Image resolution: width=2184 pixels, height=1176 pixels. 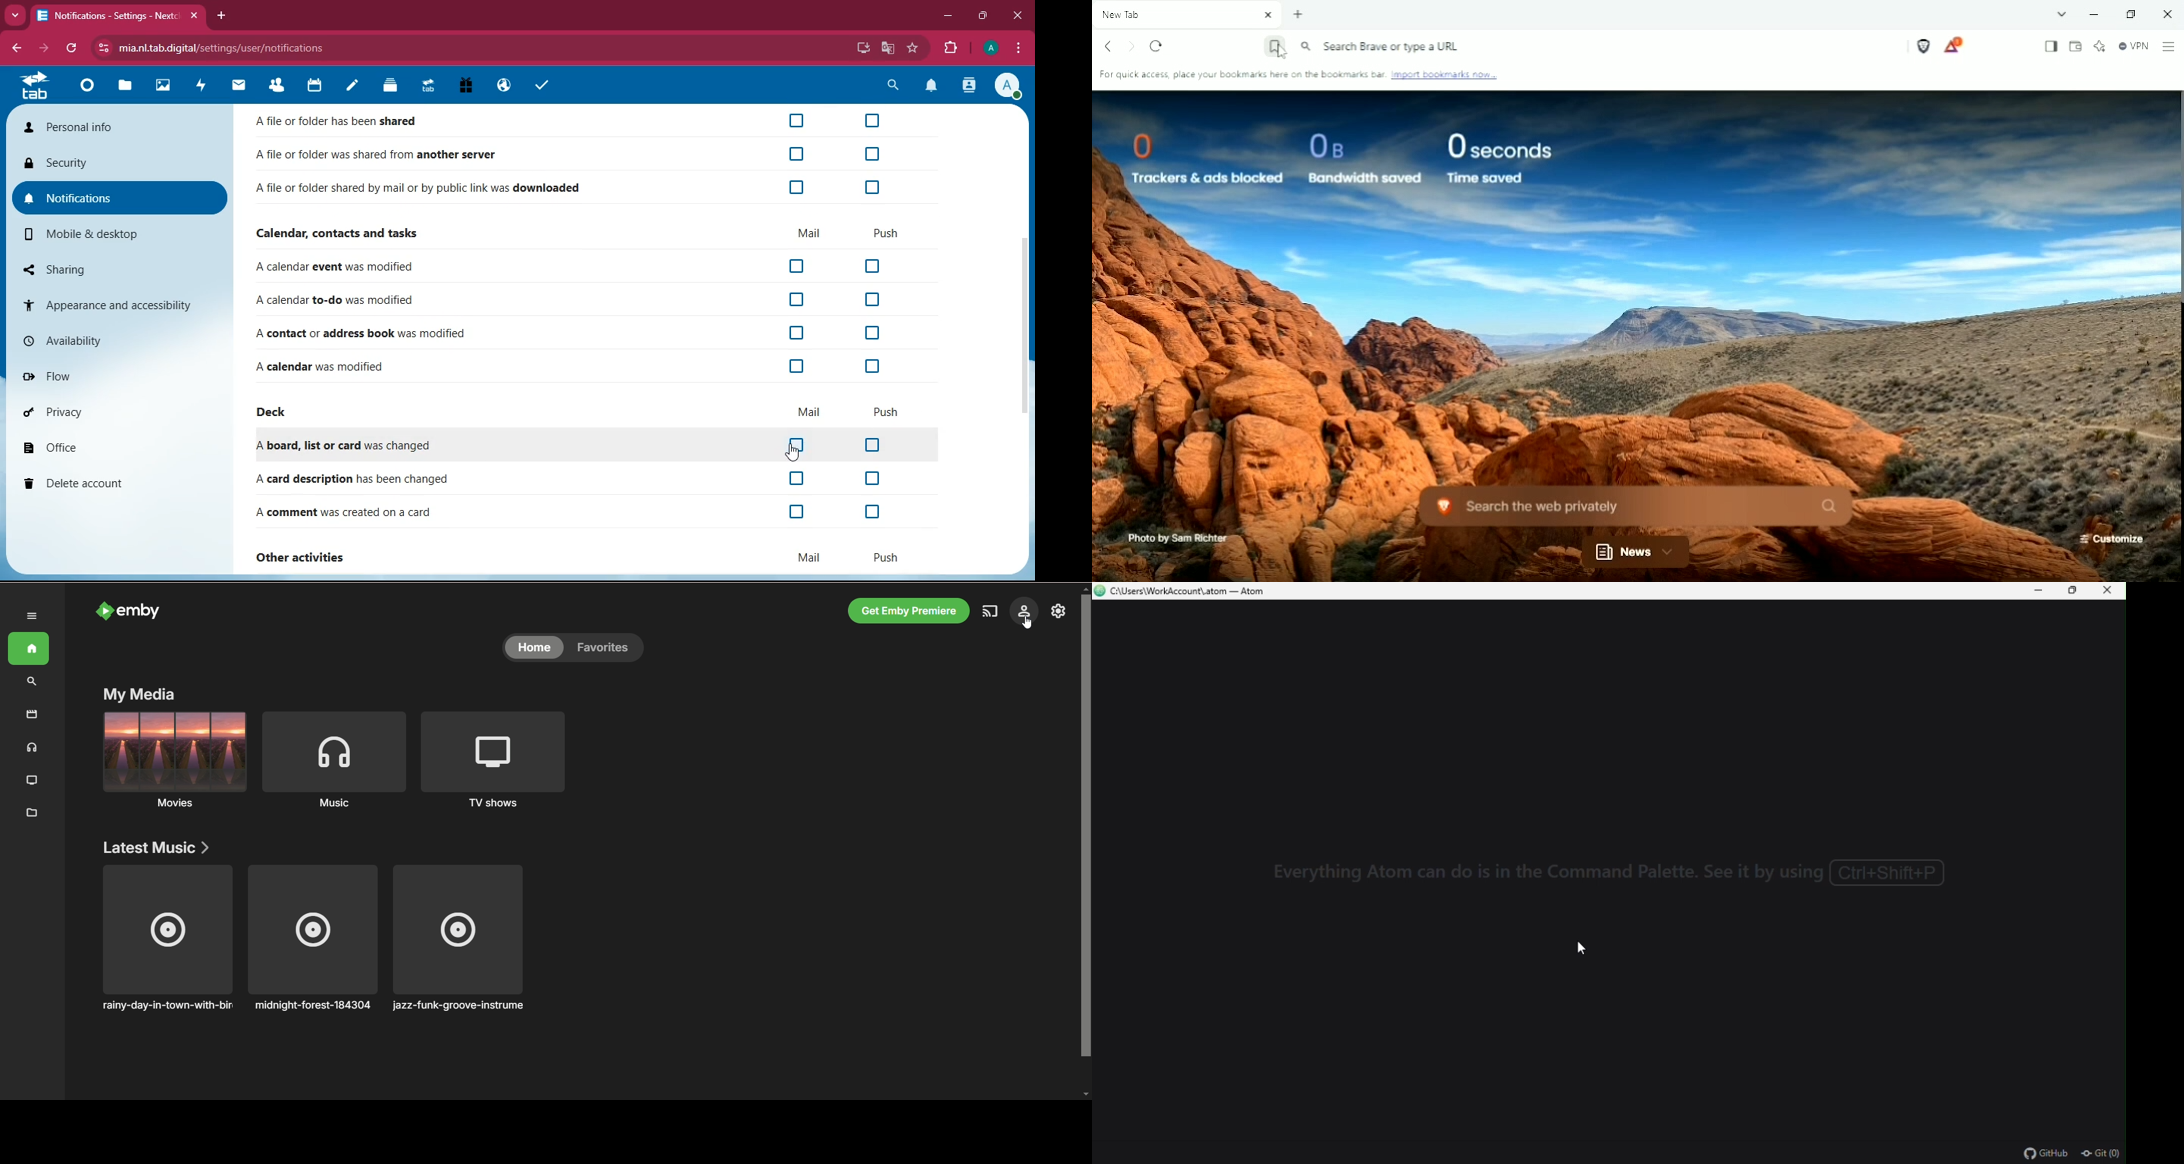 What do you see at coordinates (117, 305) in the screenshot?
I see `appearance and accessibility` at bounding box center [117, 305].